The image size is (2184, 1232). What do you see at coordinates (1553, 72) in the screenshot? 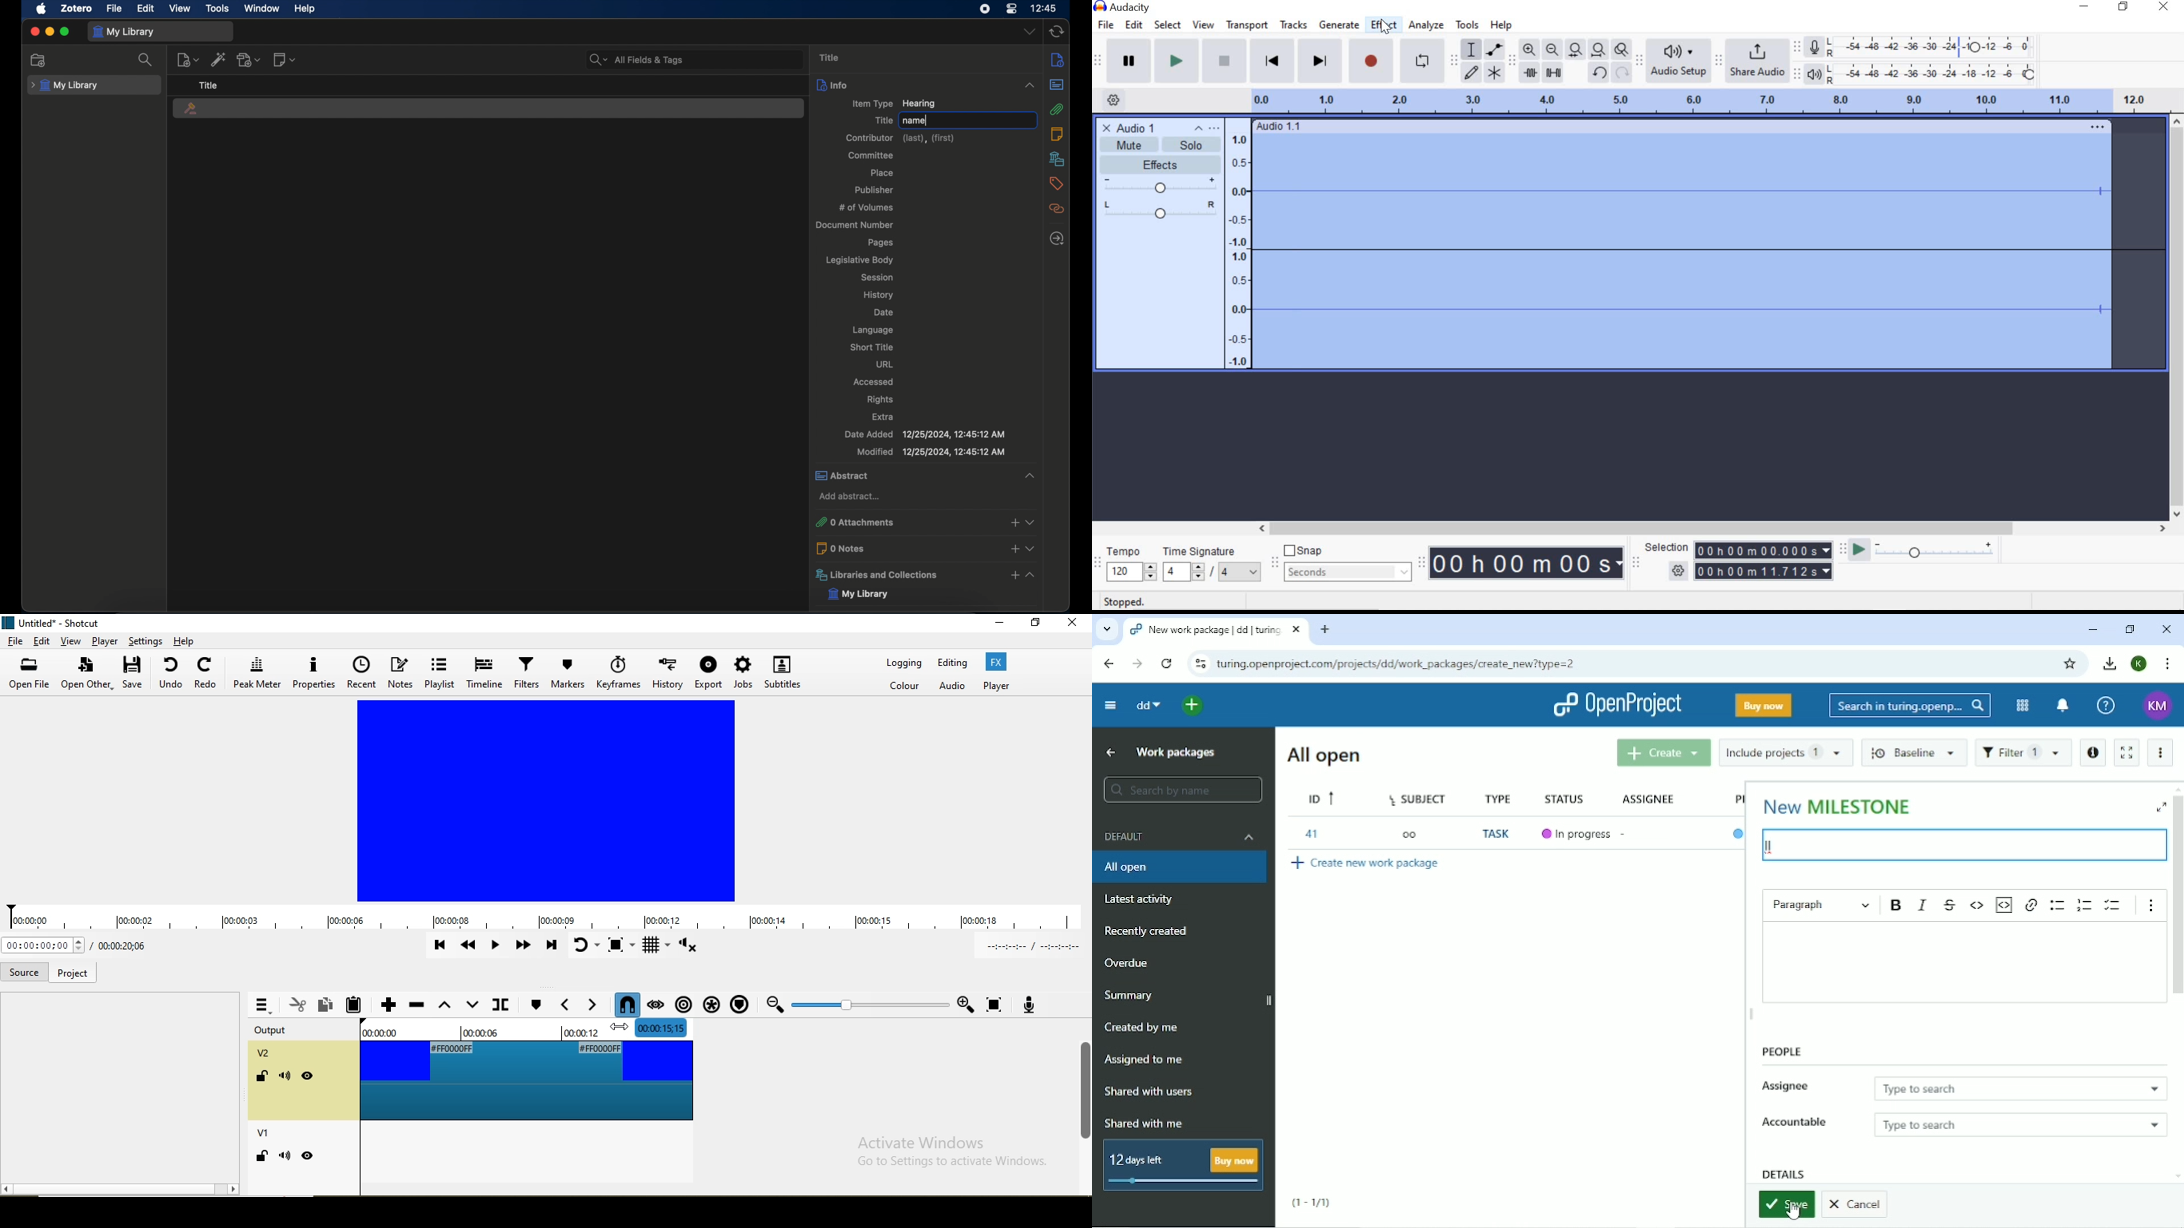
I see `Silence audio selection` at bounding box center [1553, 72].